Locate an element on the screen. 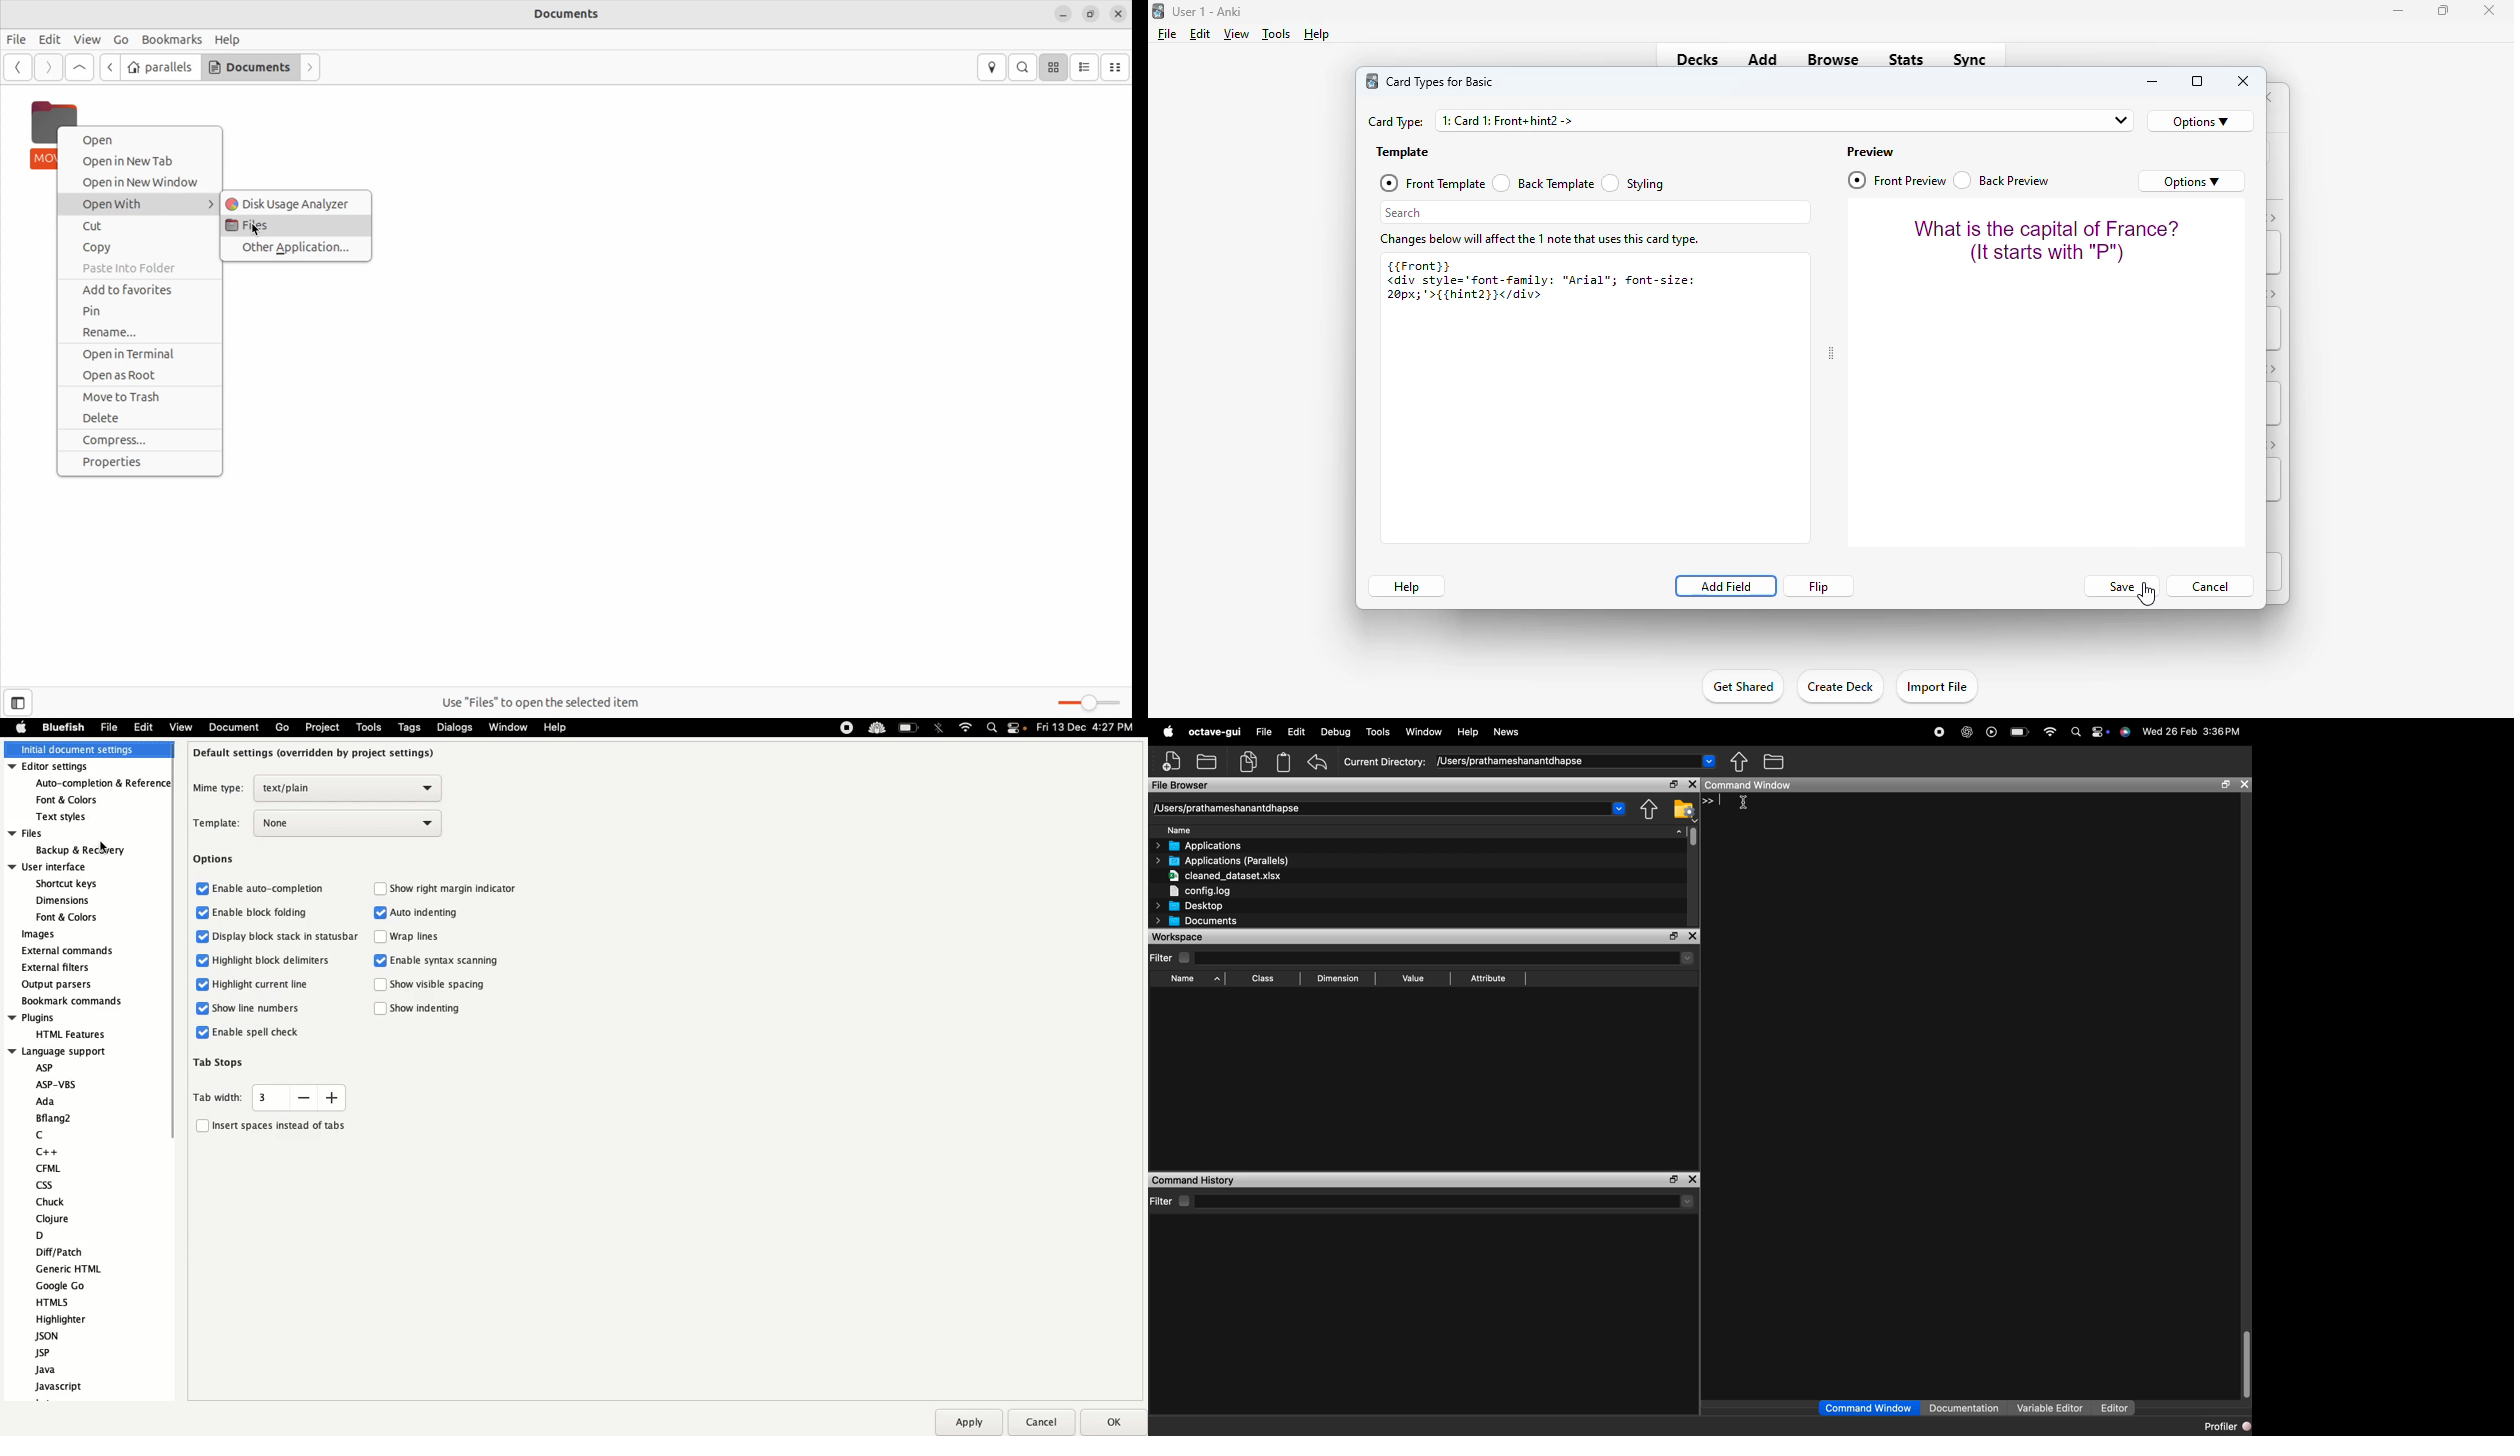 The width and height of the screenshot is (2520, 1456). sync is located at coordinates (1968, 58).